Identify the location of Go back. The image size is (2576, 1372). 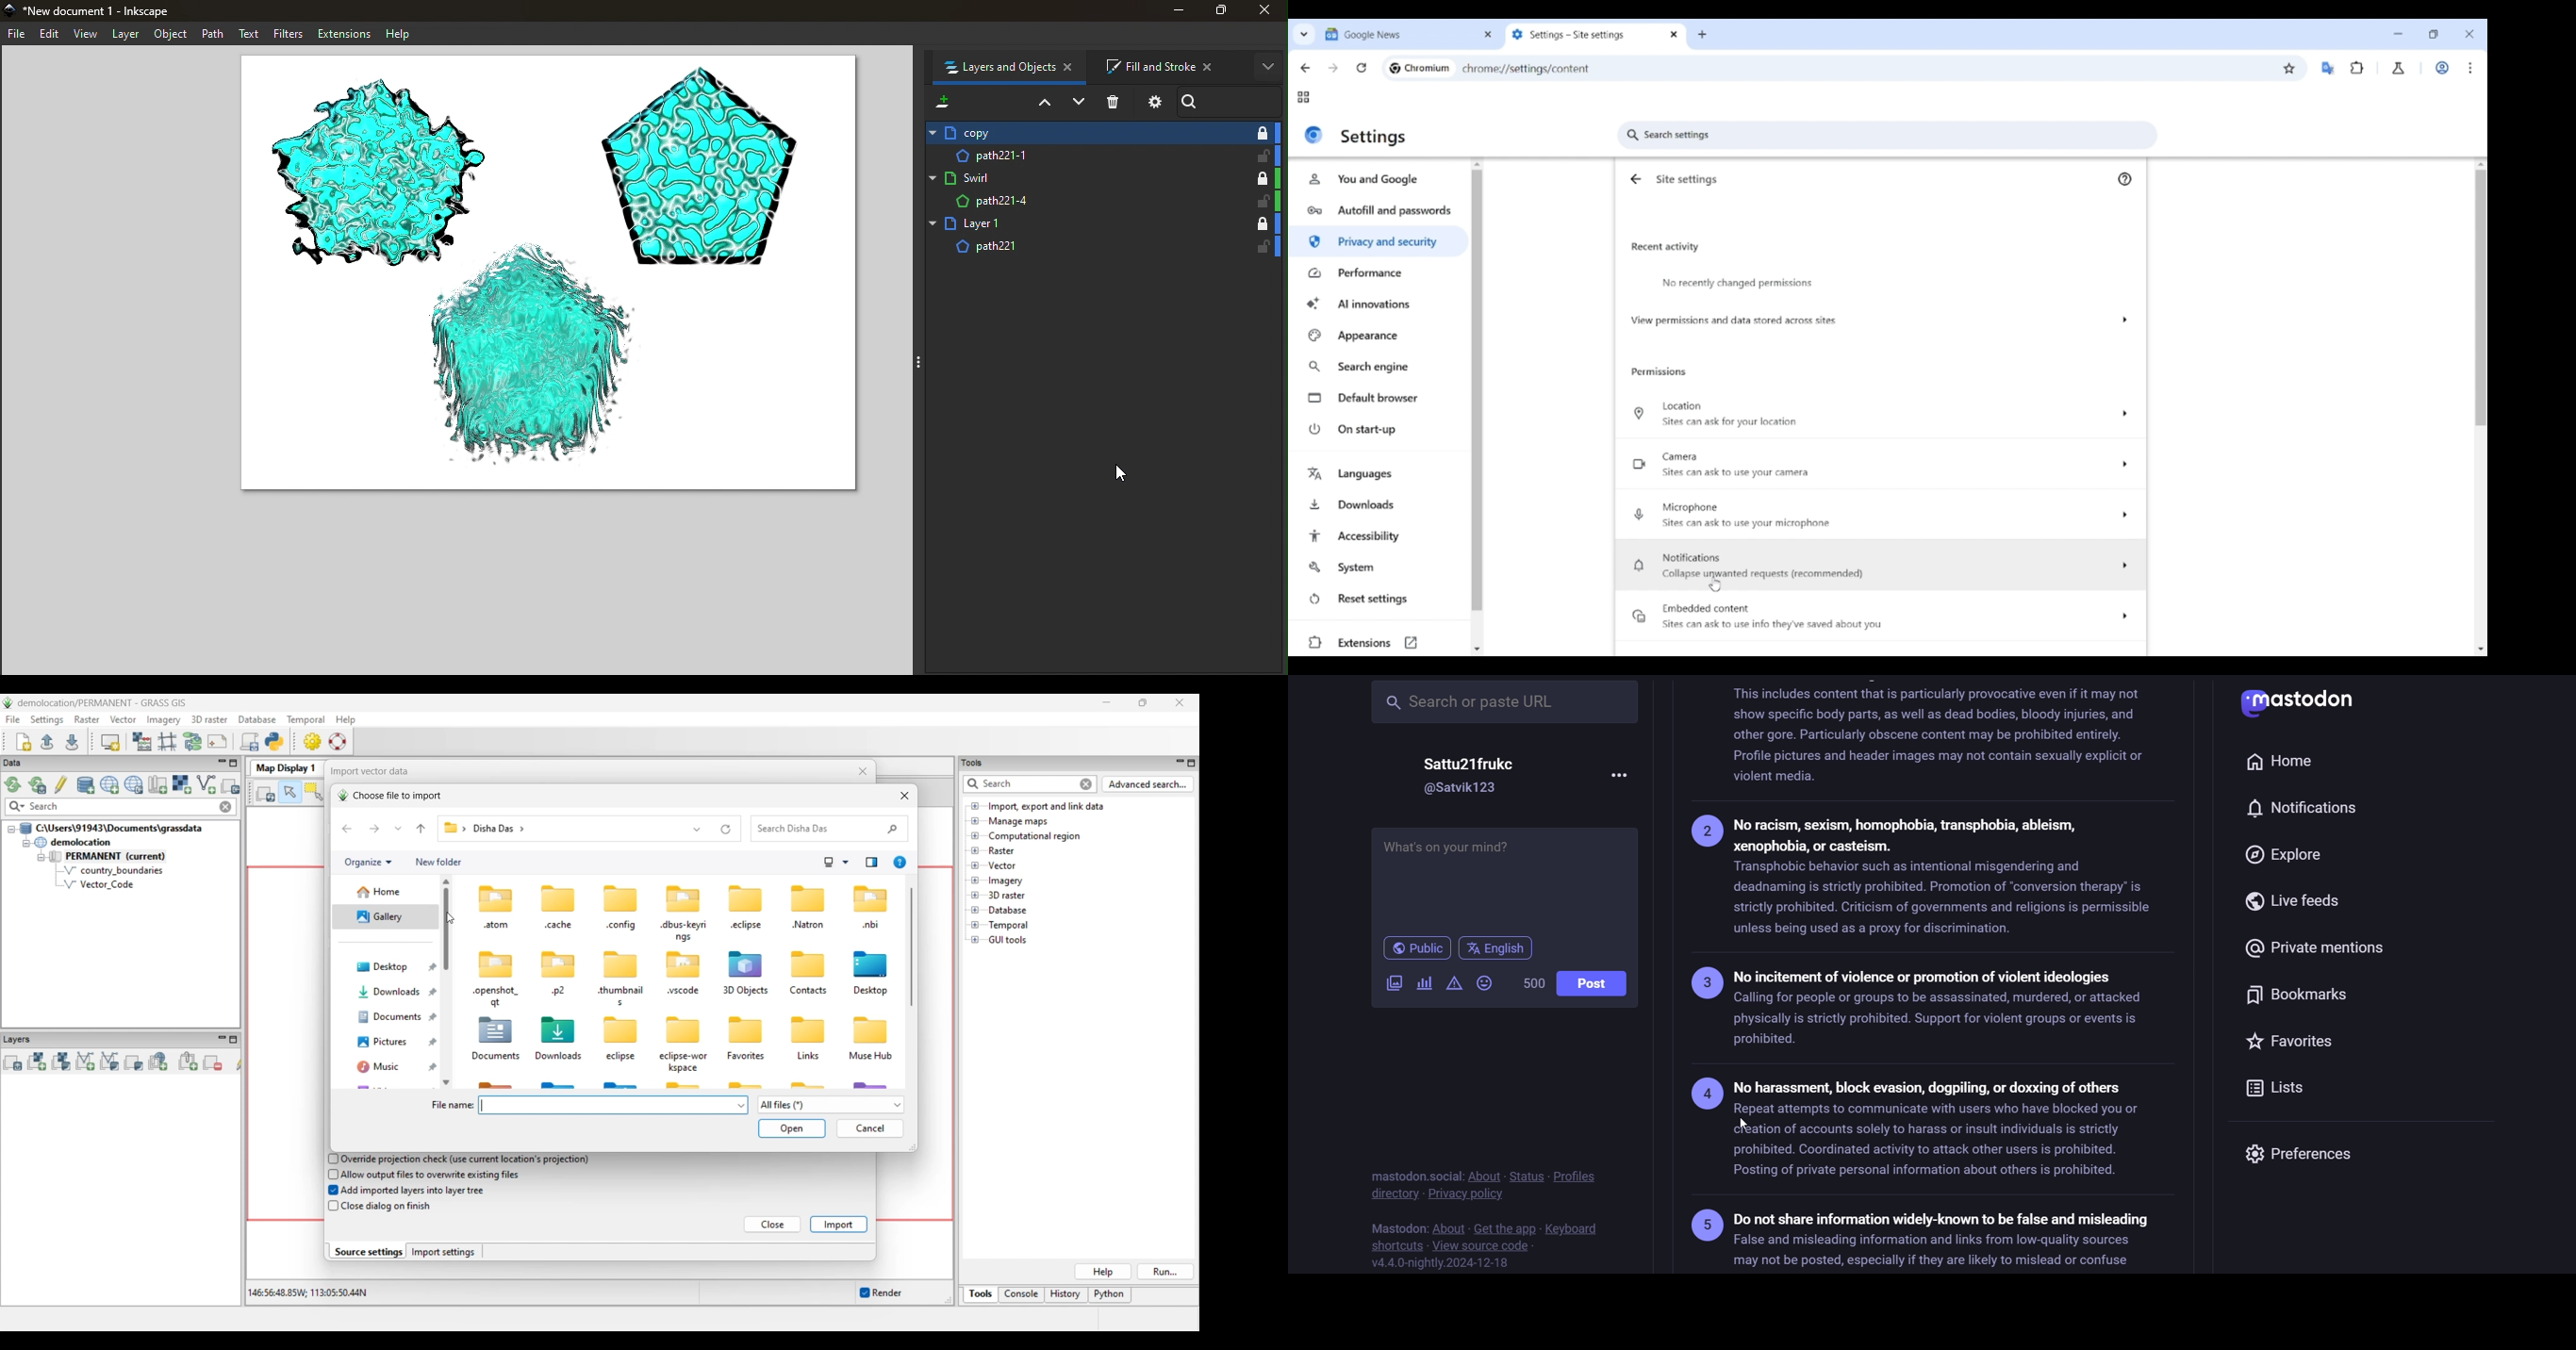
(1305, 68).